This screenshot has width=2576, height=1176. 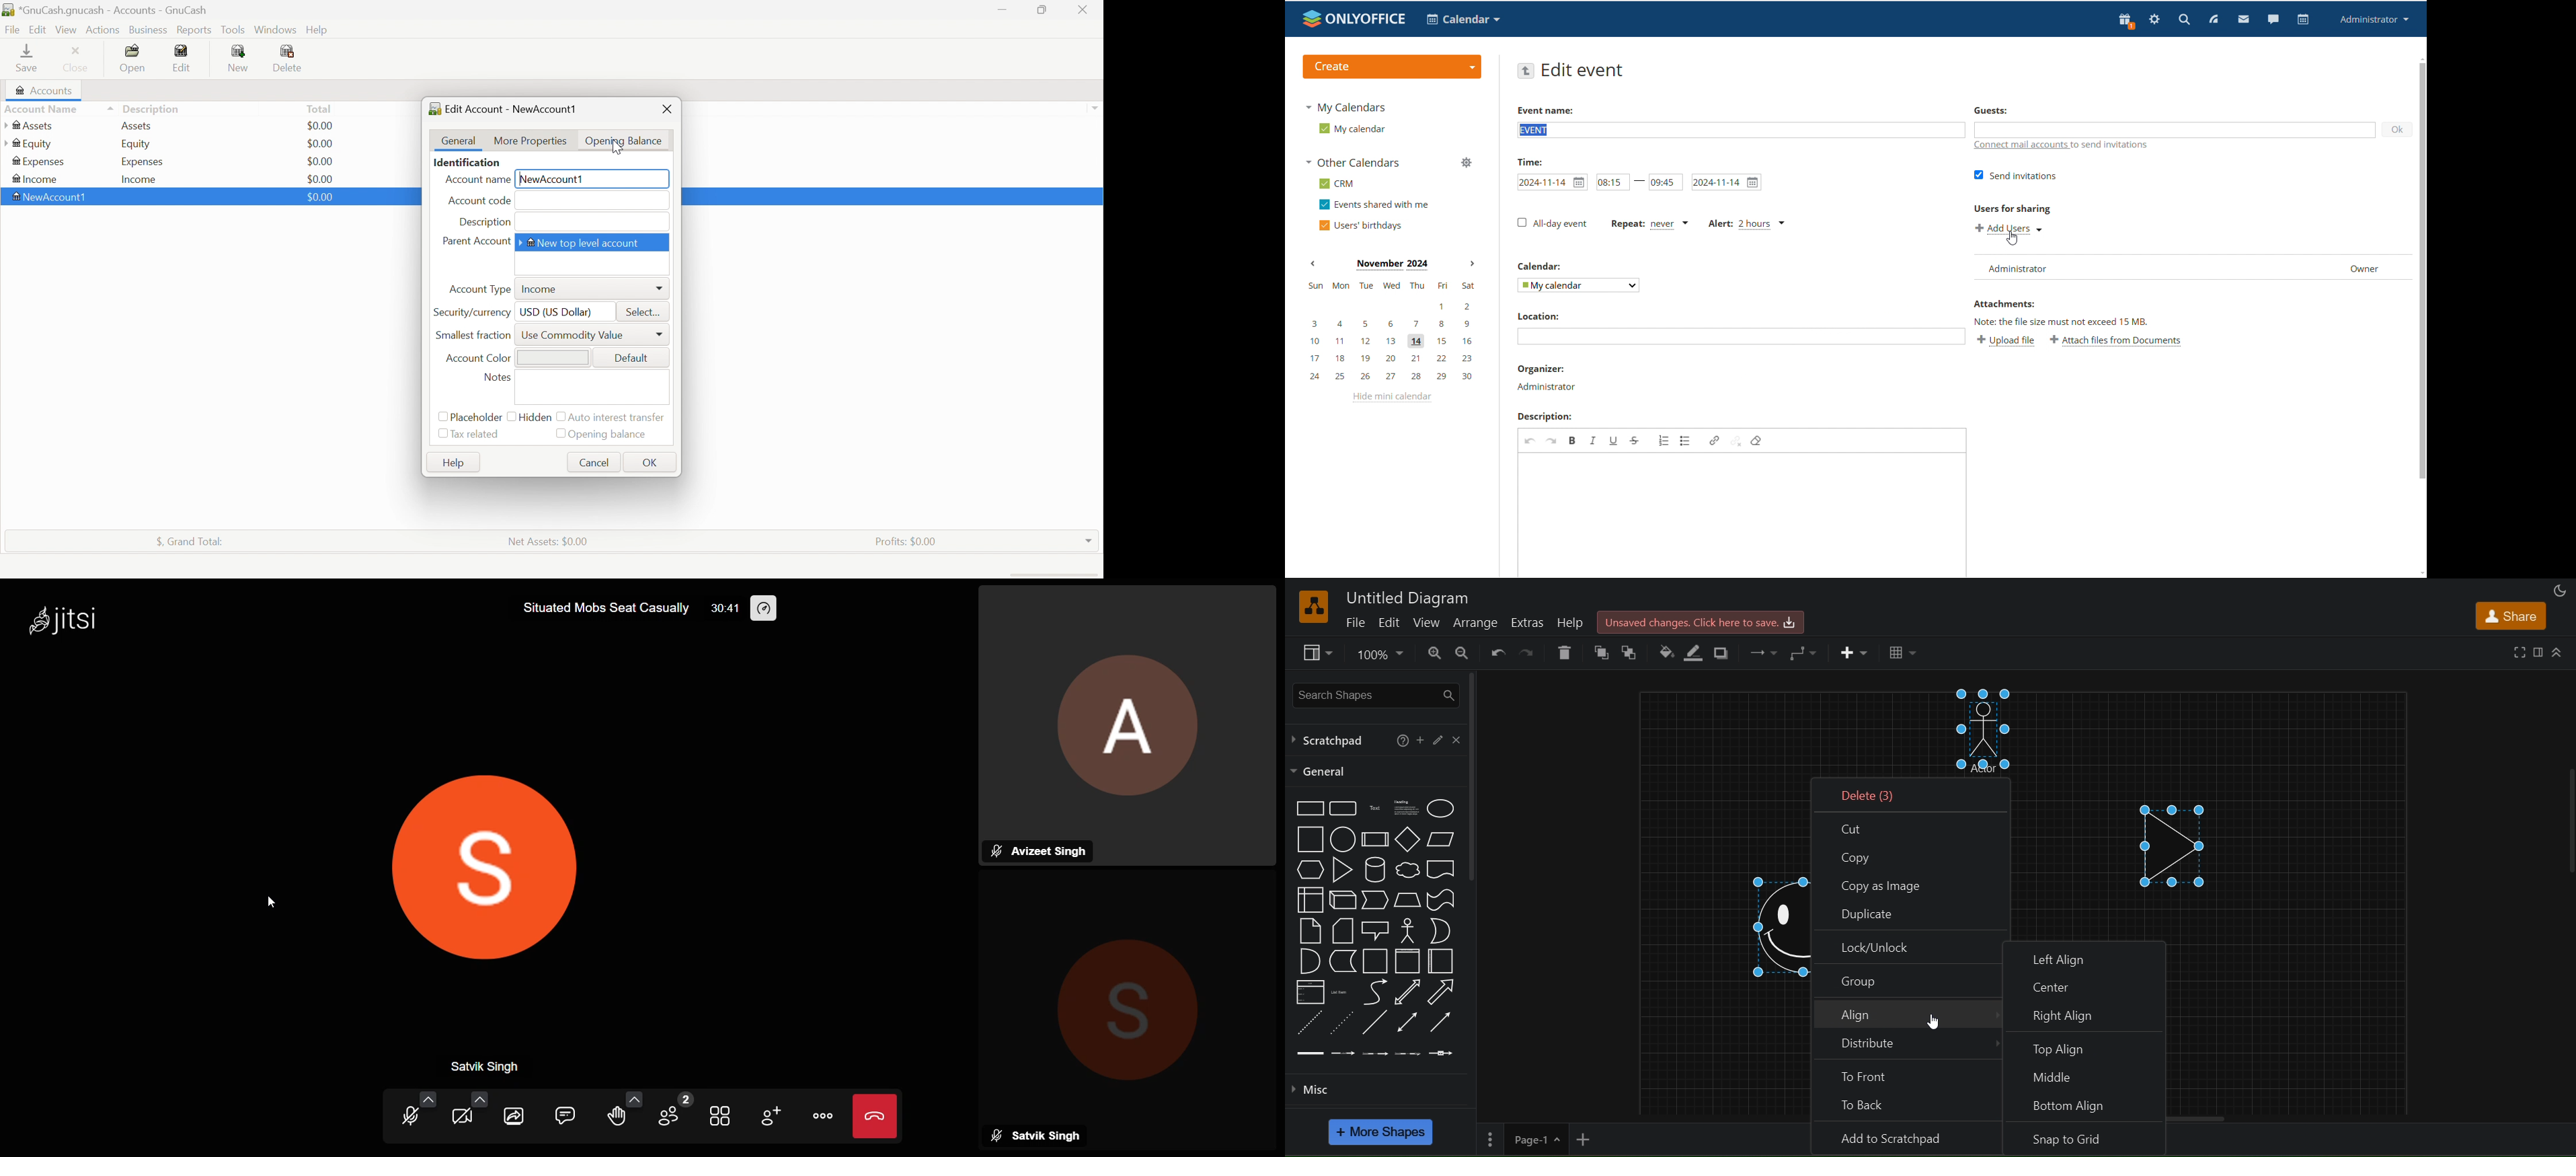 What do you see at coordinates (2559, 591) in the screenshot?
I see `appearance` at bounding box center [2559, 591].